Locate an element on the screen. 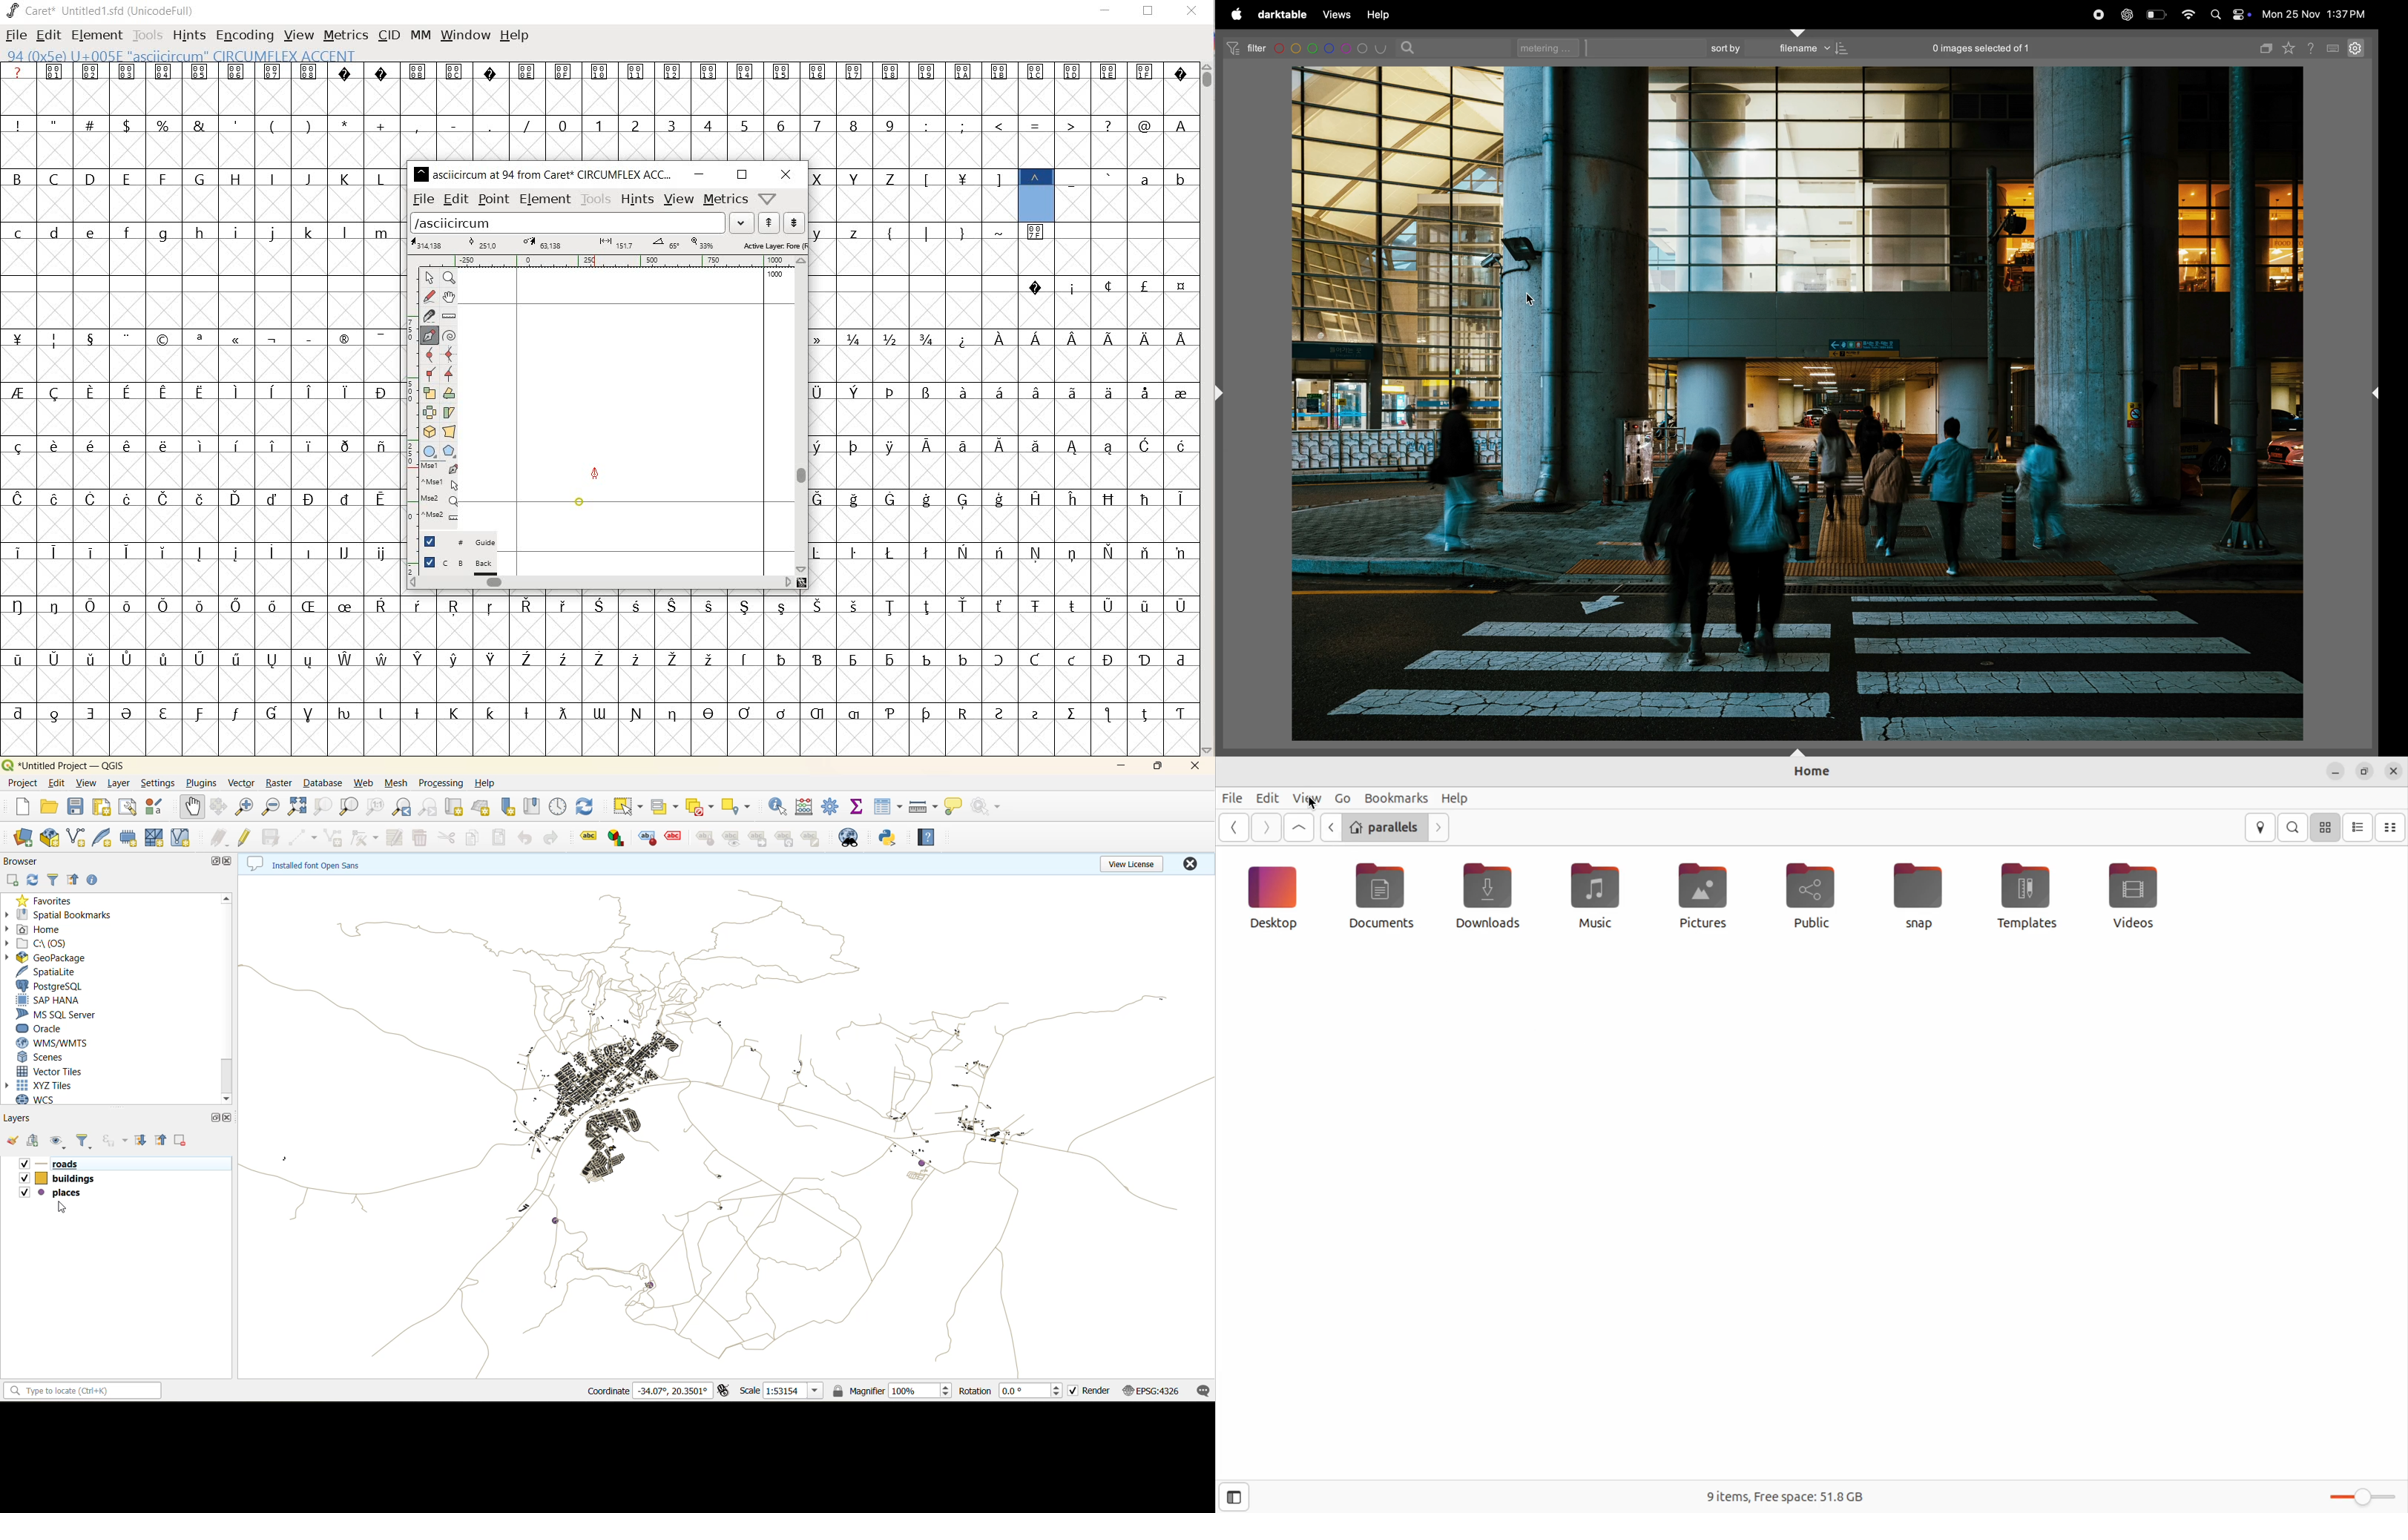  temporary scratch layer is located at coordinates (131, 839).